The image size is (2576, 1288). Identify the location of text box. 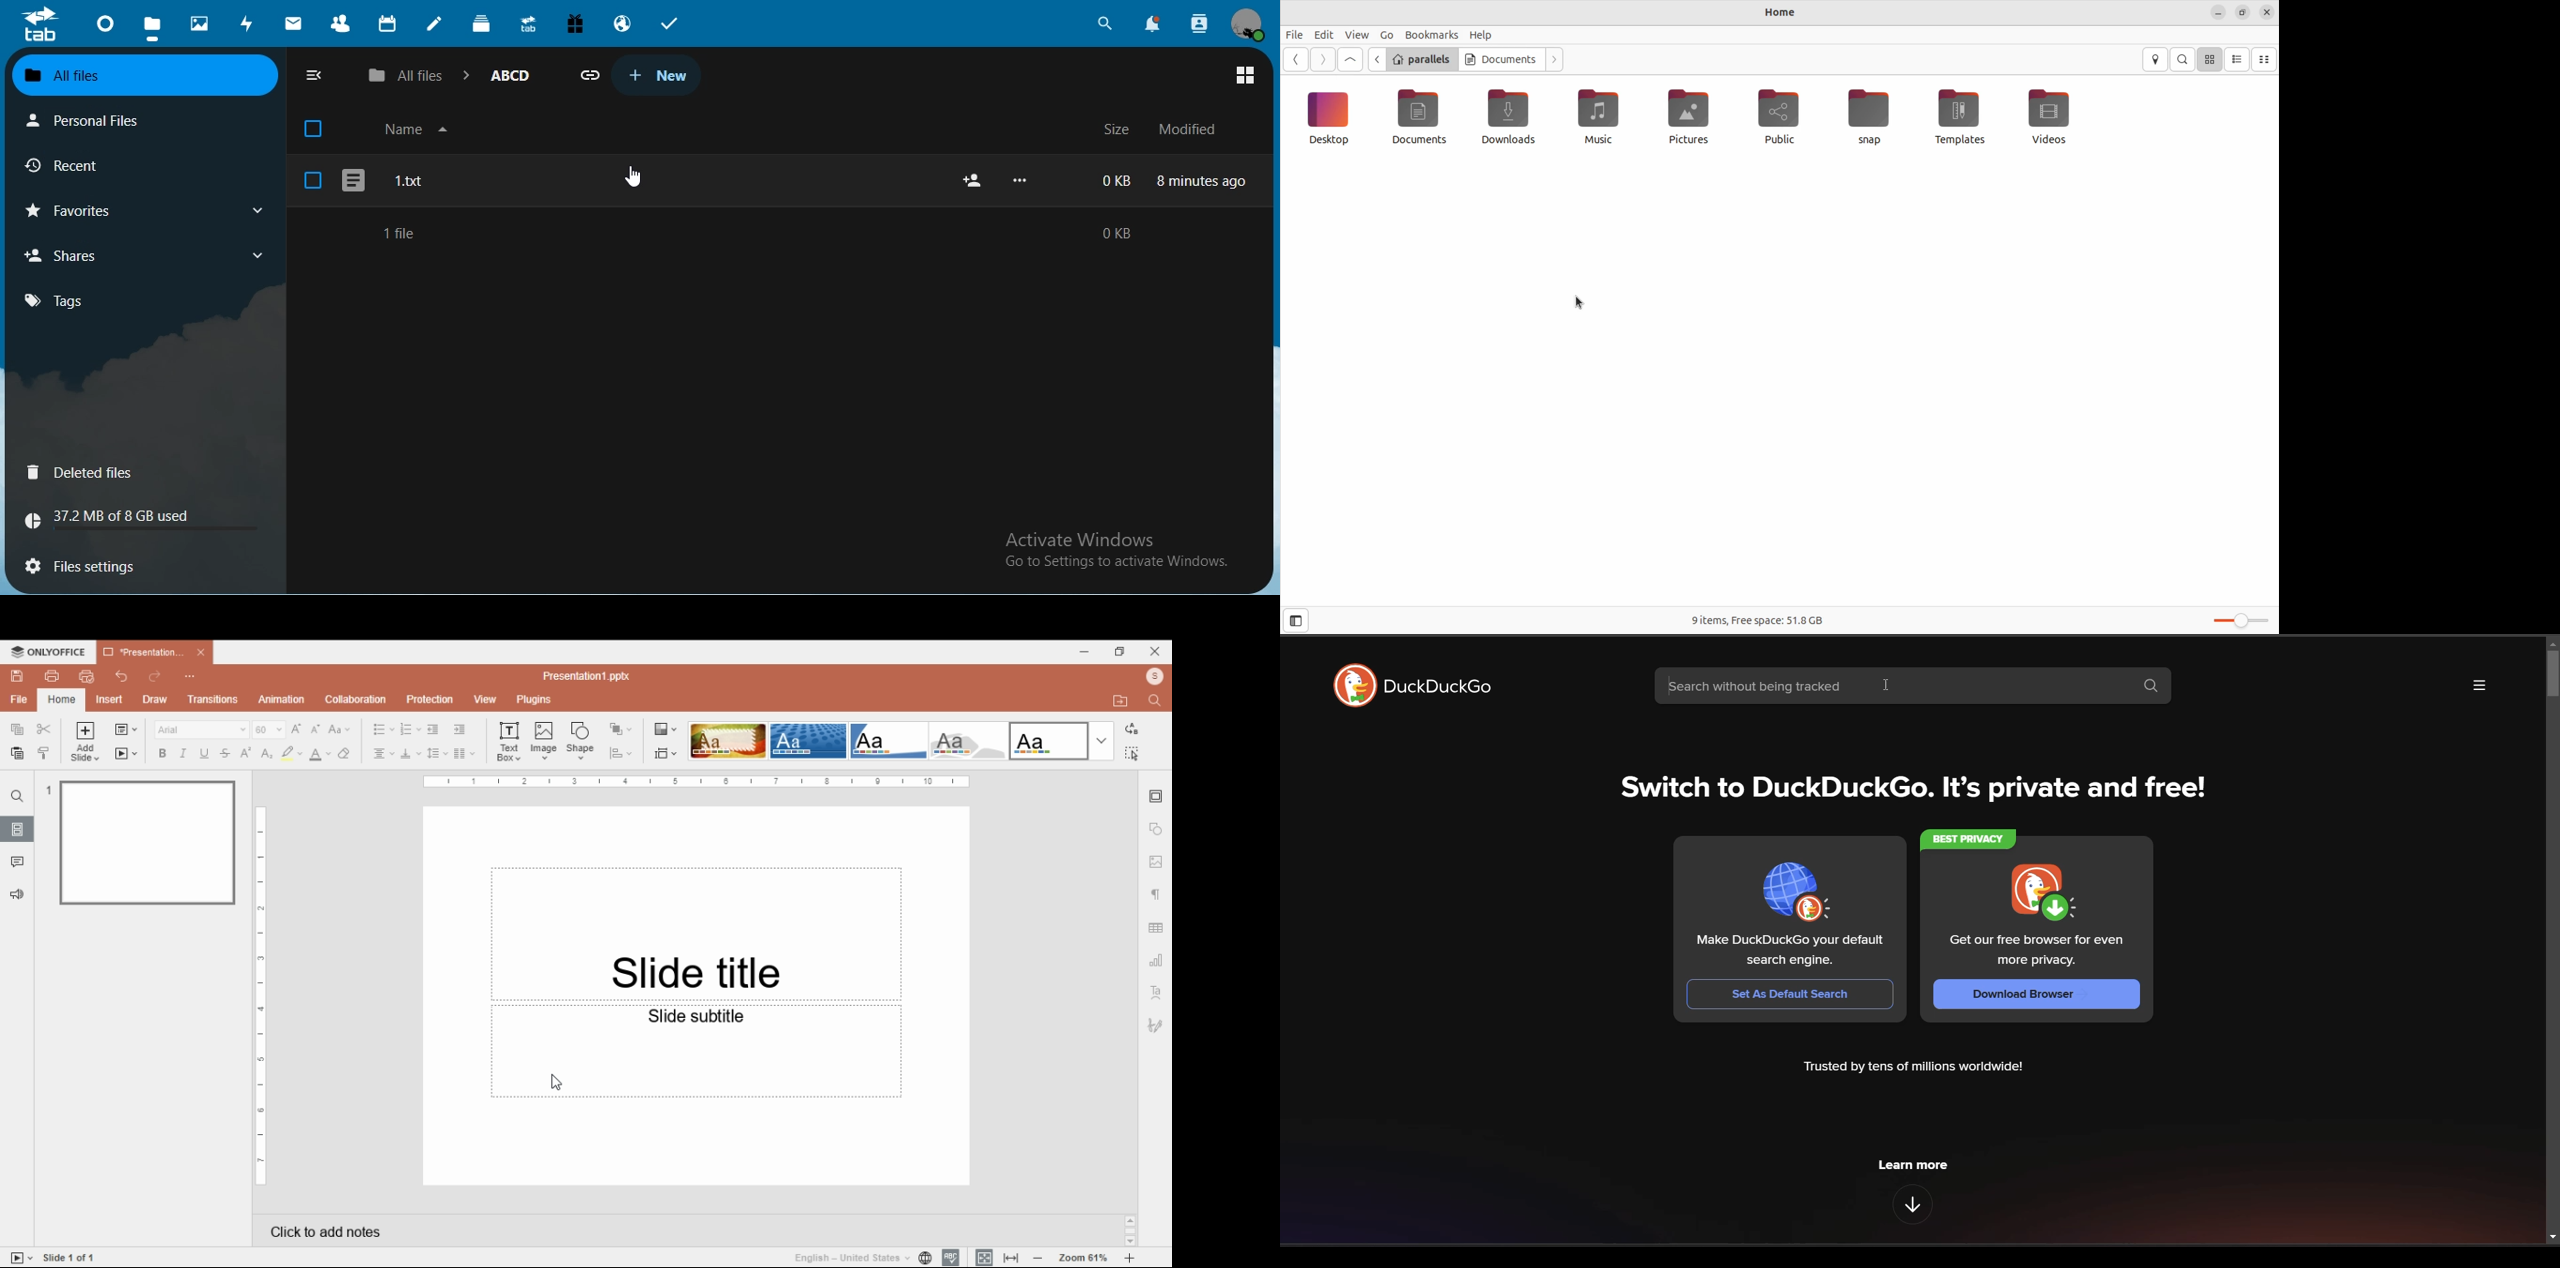
(511, 740).